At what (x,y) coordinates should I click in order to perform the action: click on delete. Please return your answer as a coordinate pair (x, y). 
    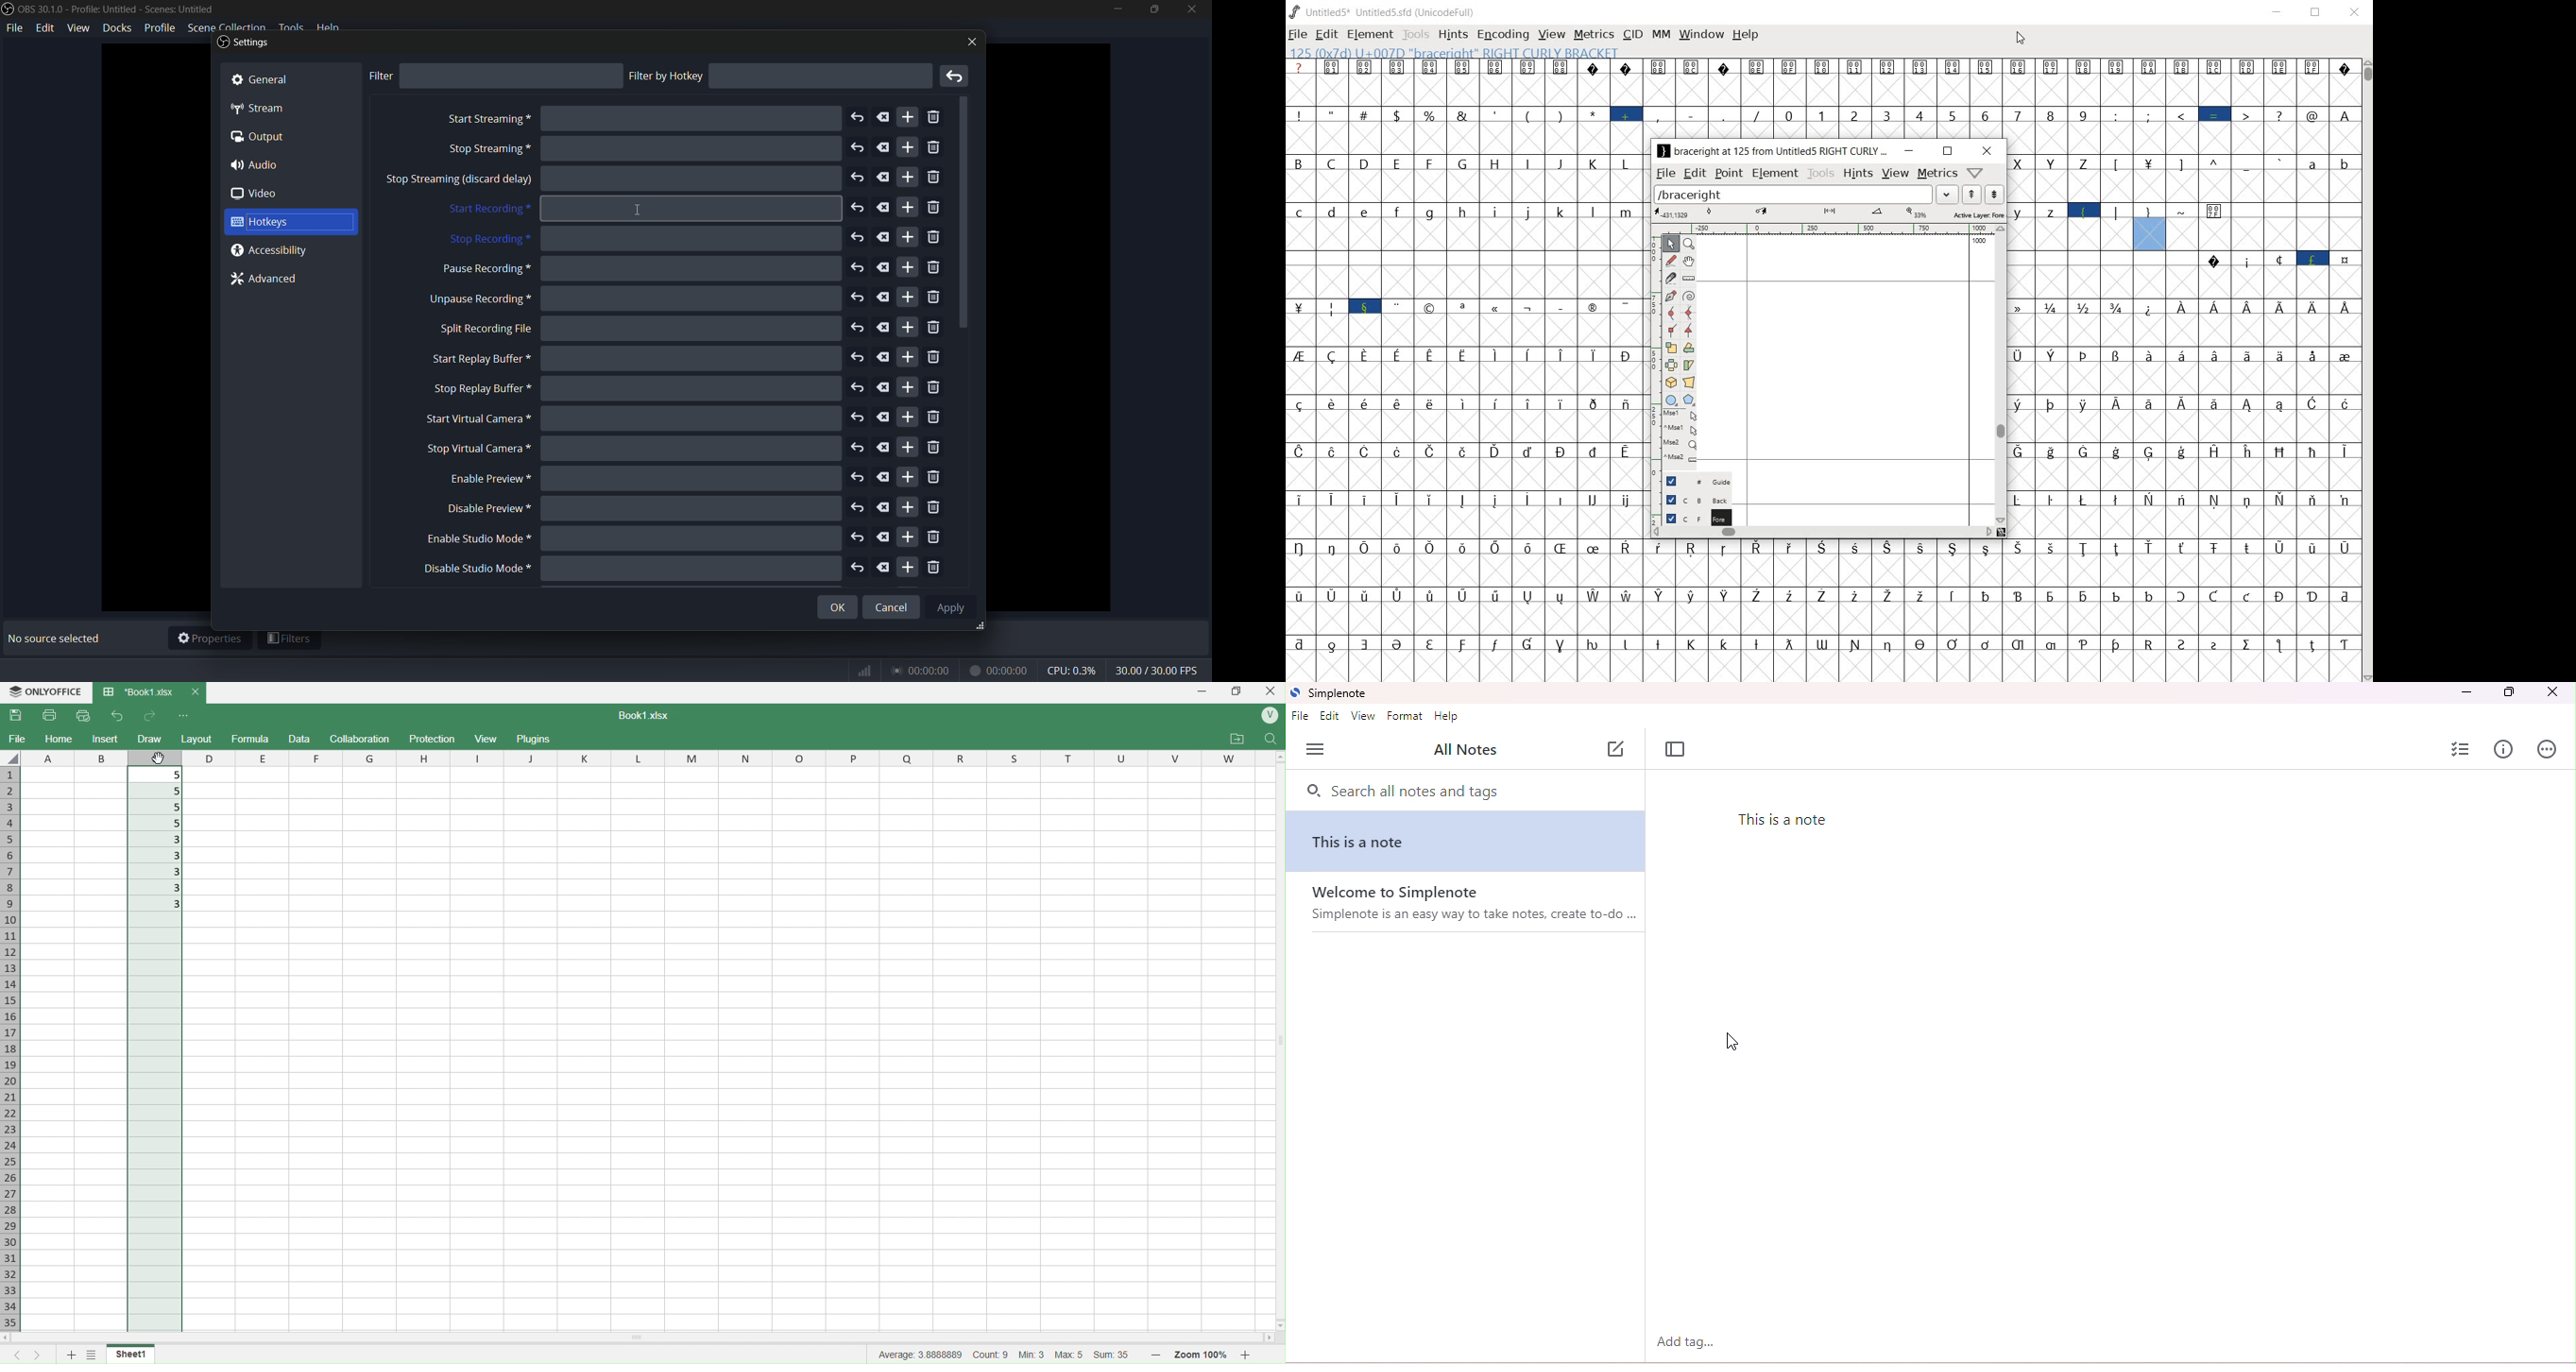
    Looking at the image, I should click on (885, 328).